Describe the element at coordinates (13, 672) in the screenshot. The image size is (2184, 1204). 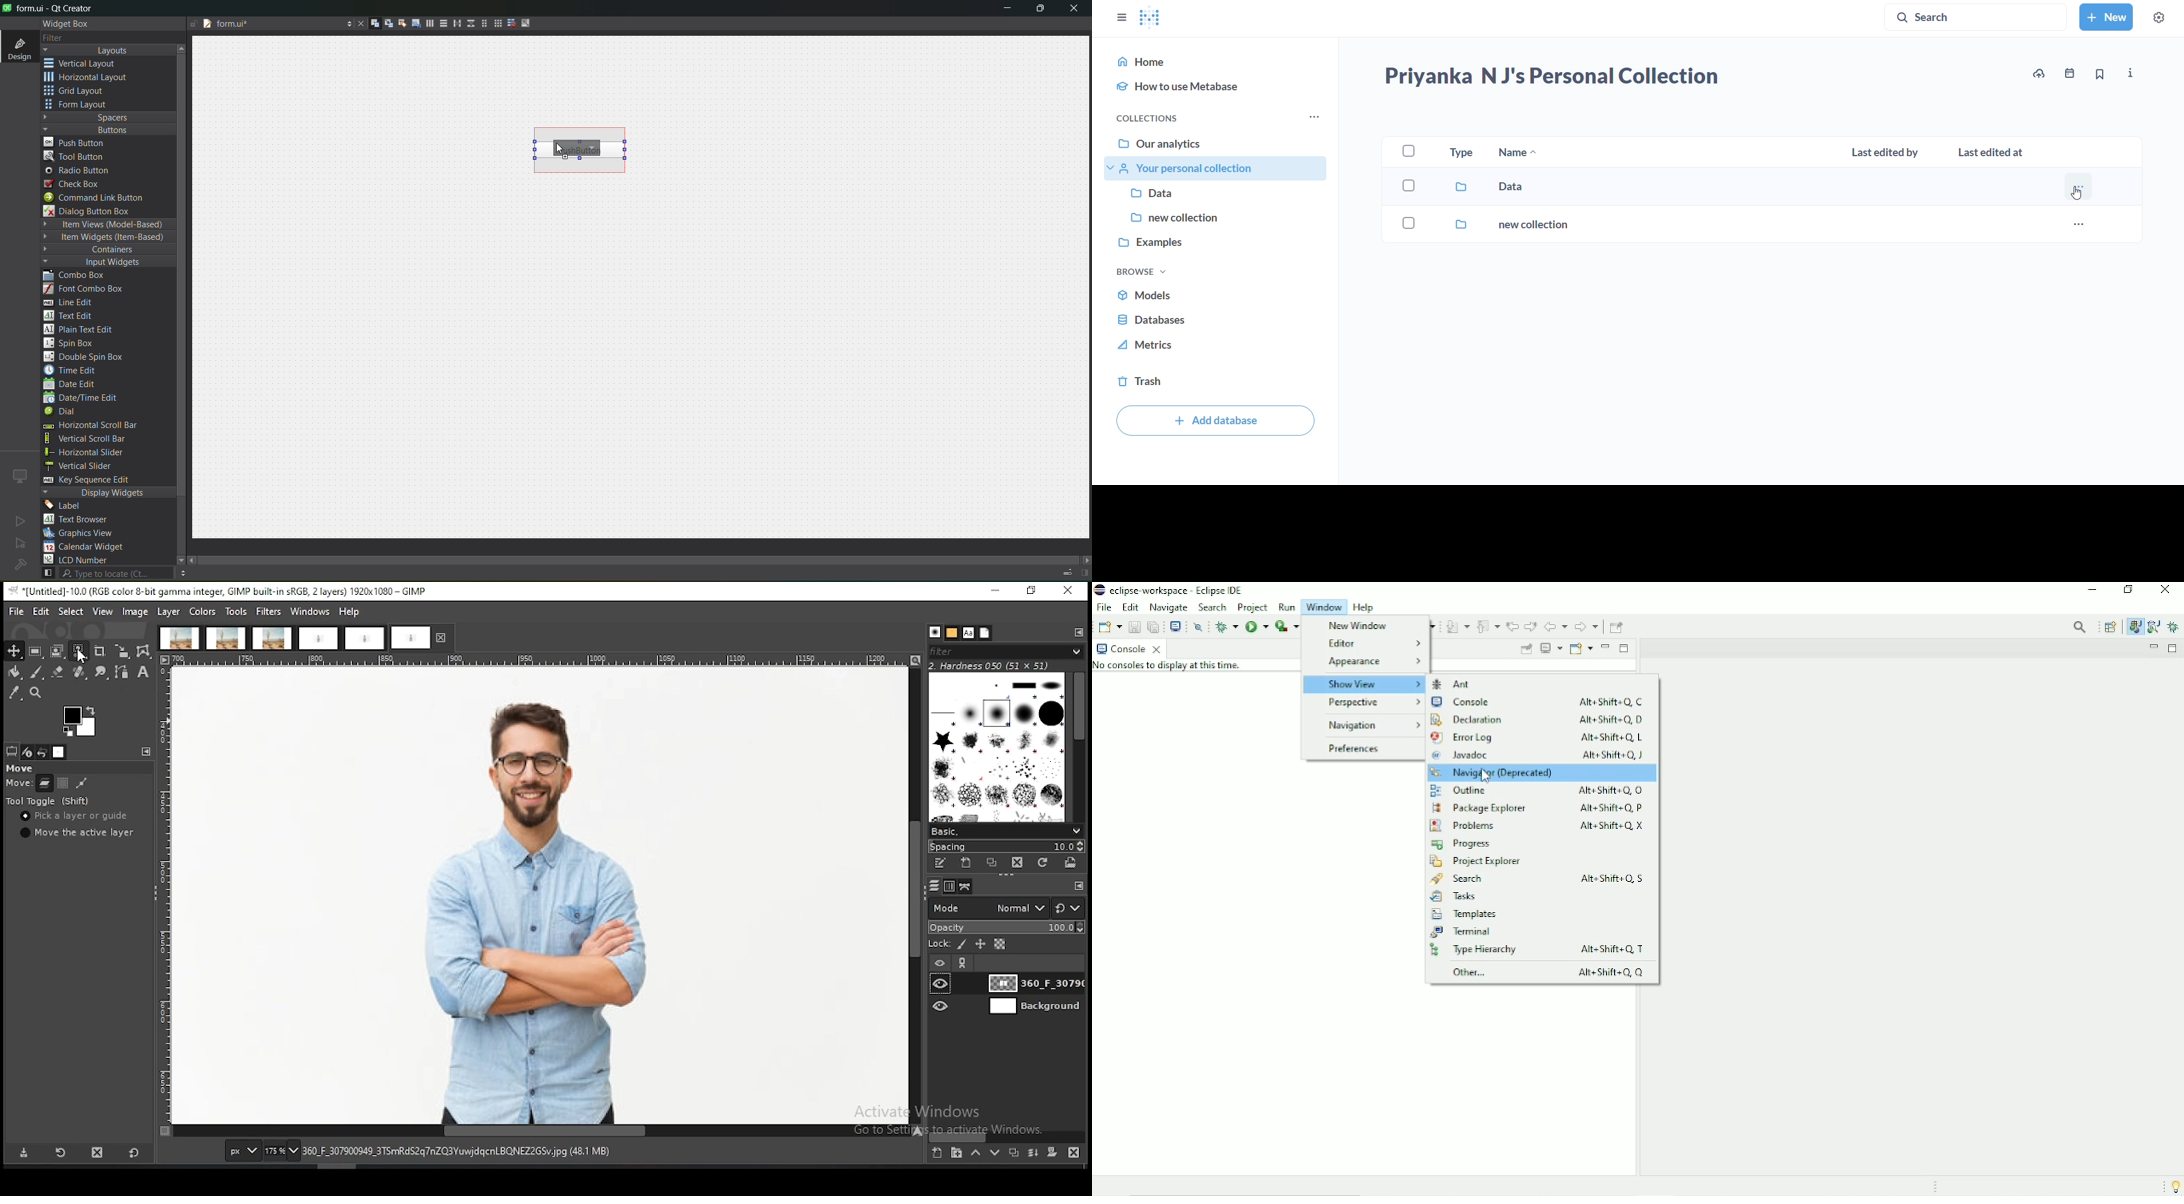
I see `paint bucket tool` at that location.